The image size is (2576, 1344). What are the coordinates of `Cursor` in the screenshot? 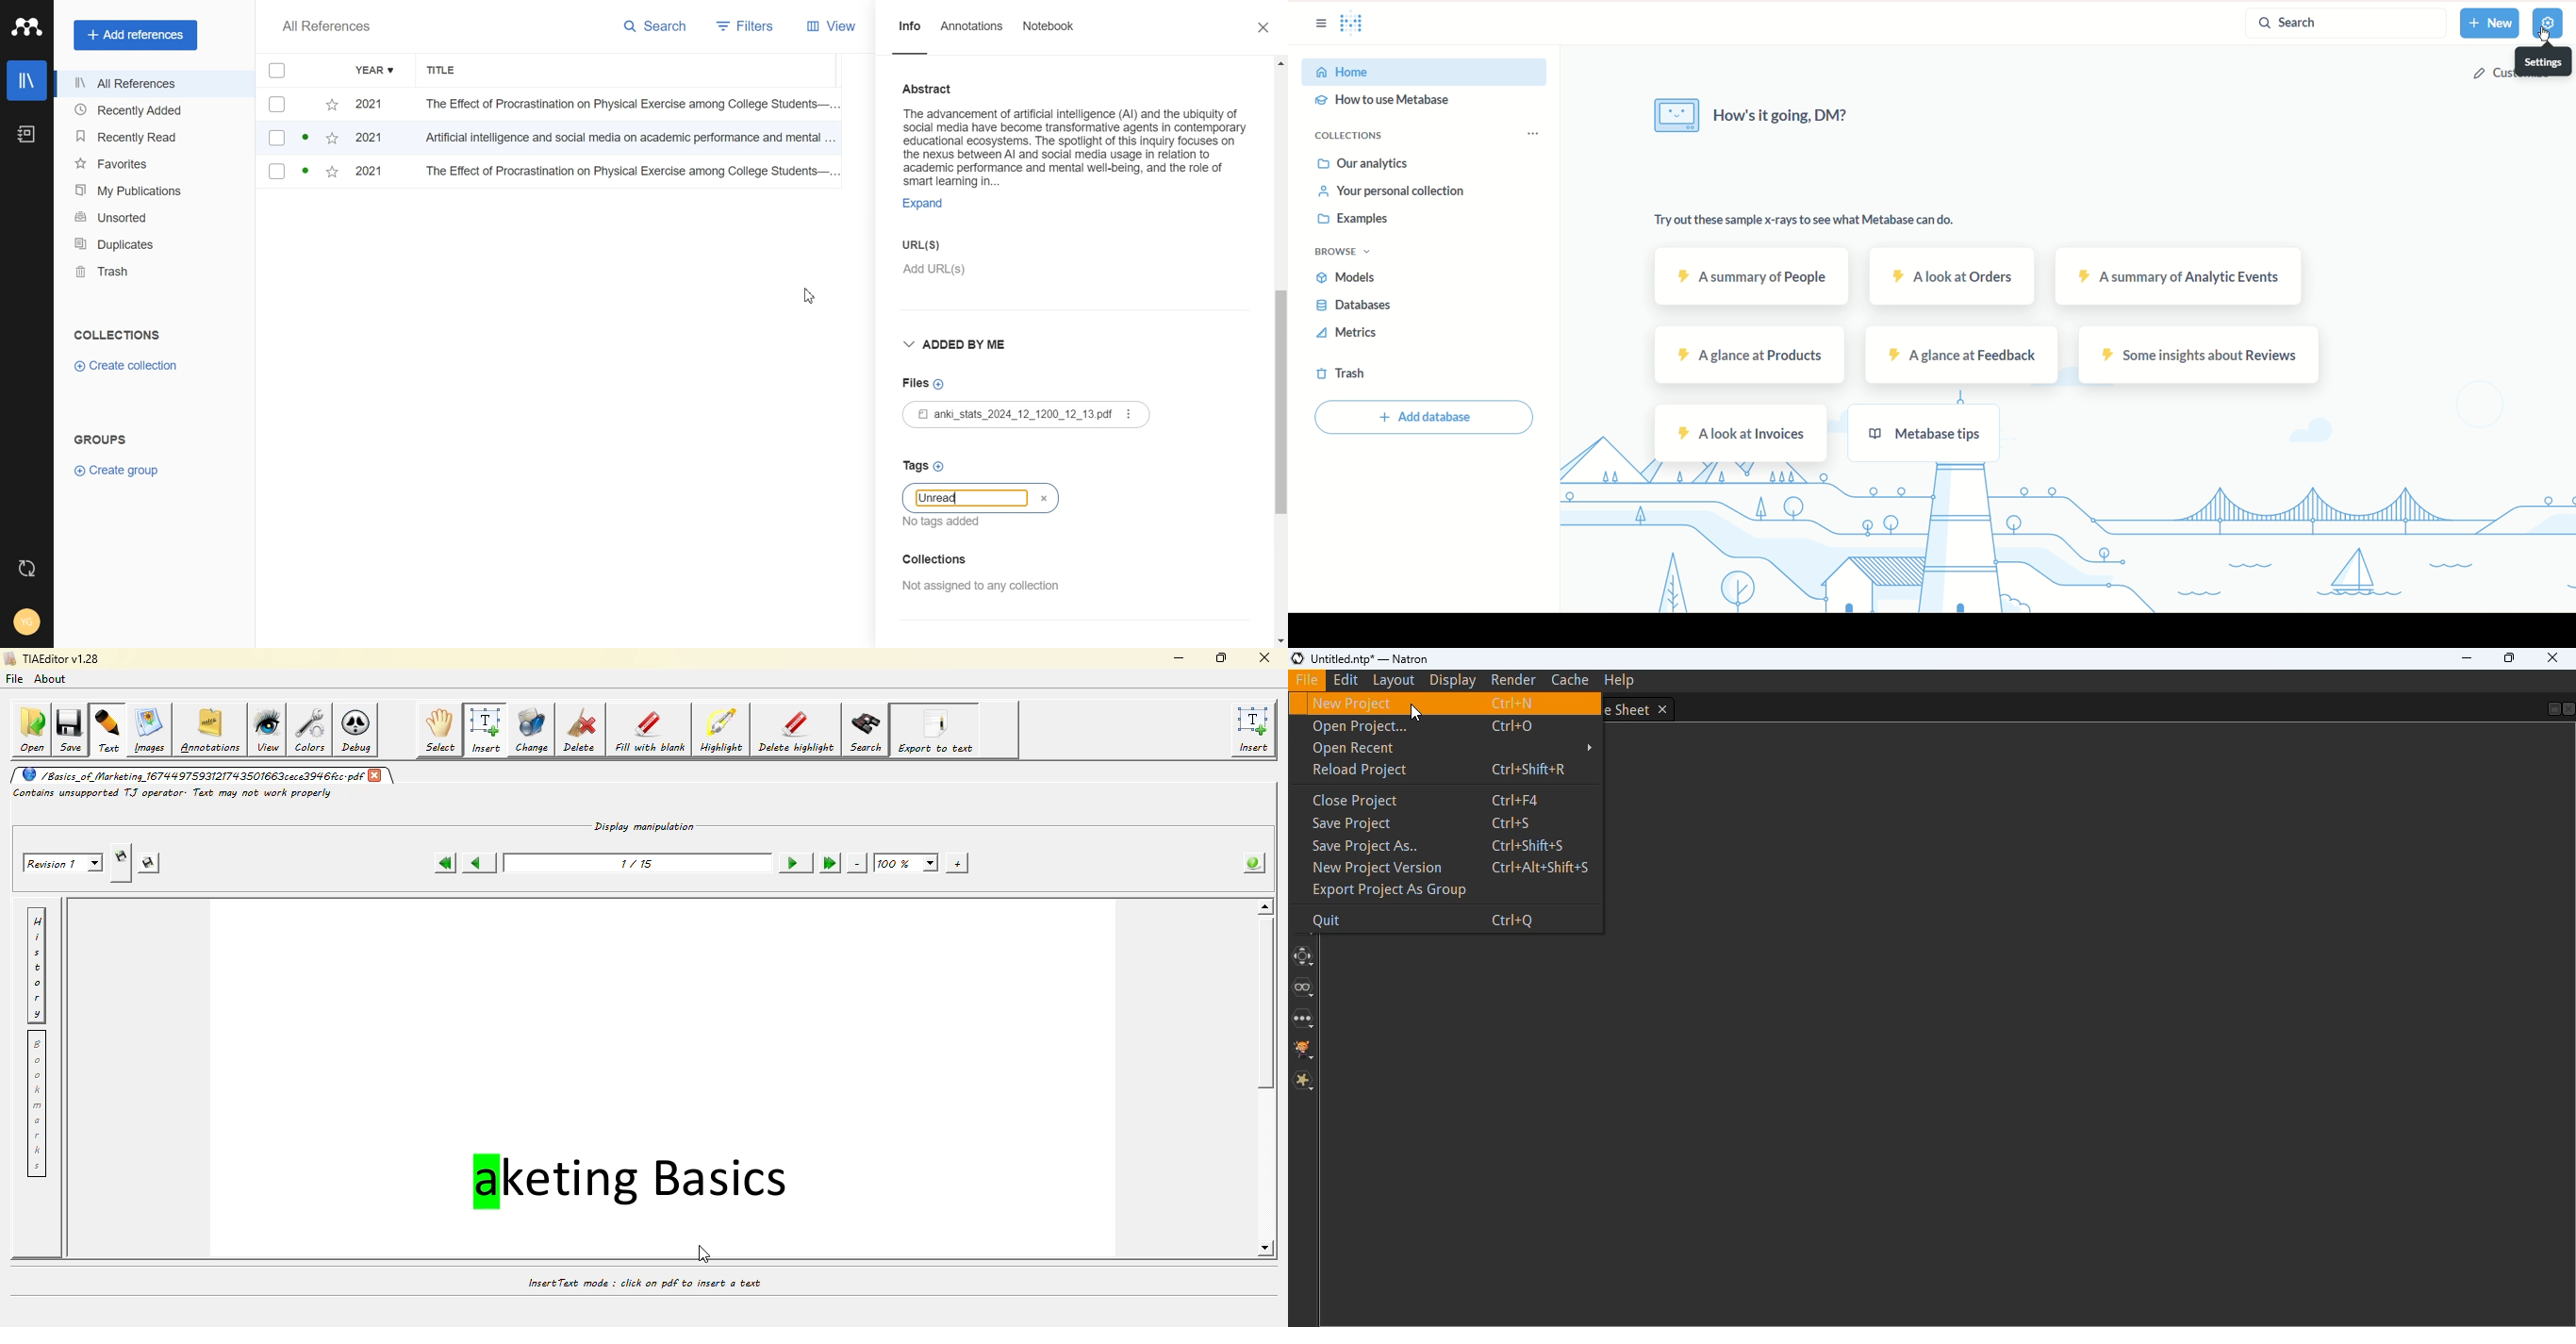 It's located at (813, 295).